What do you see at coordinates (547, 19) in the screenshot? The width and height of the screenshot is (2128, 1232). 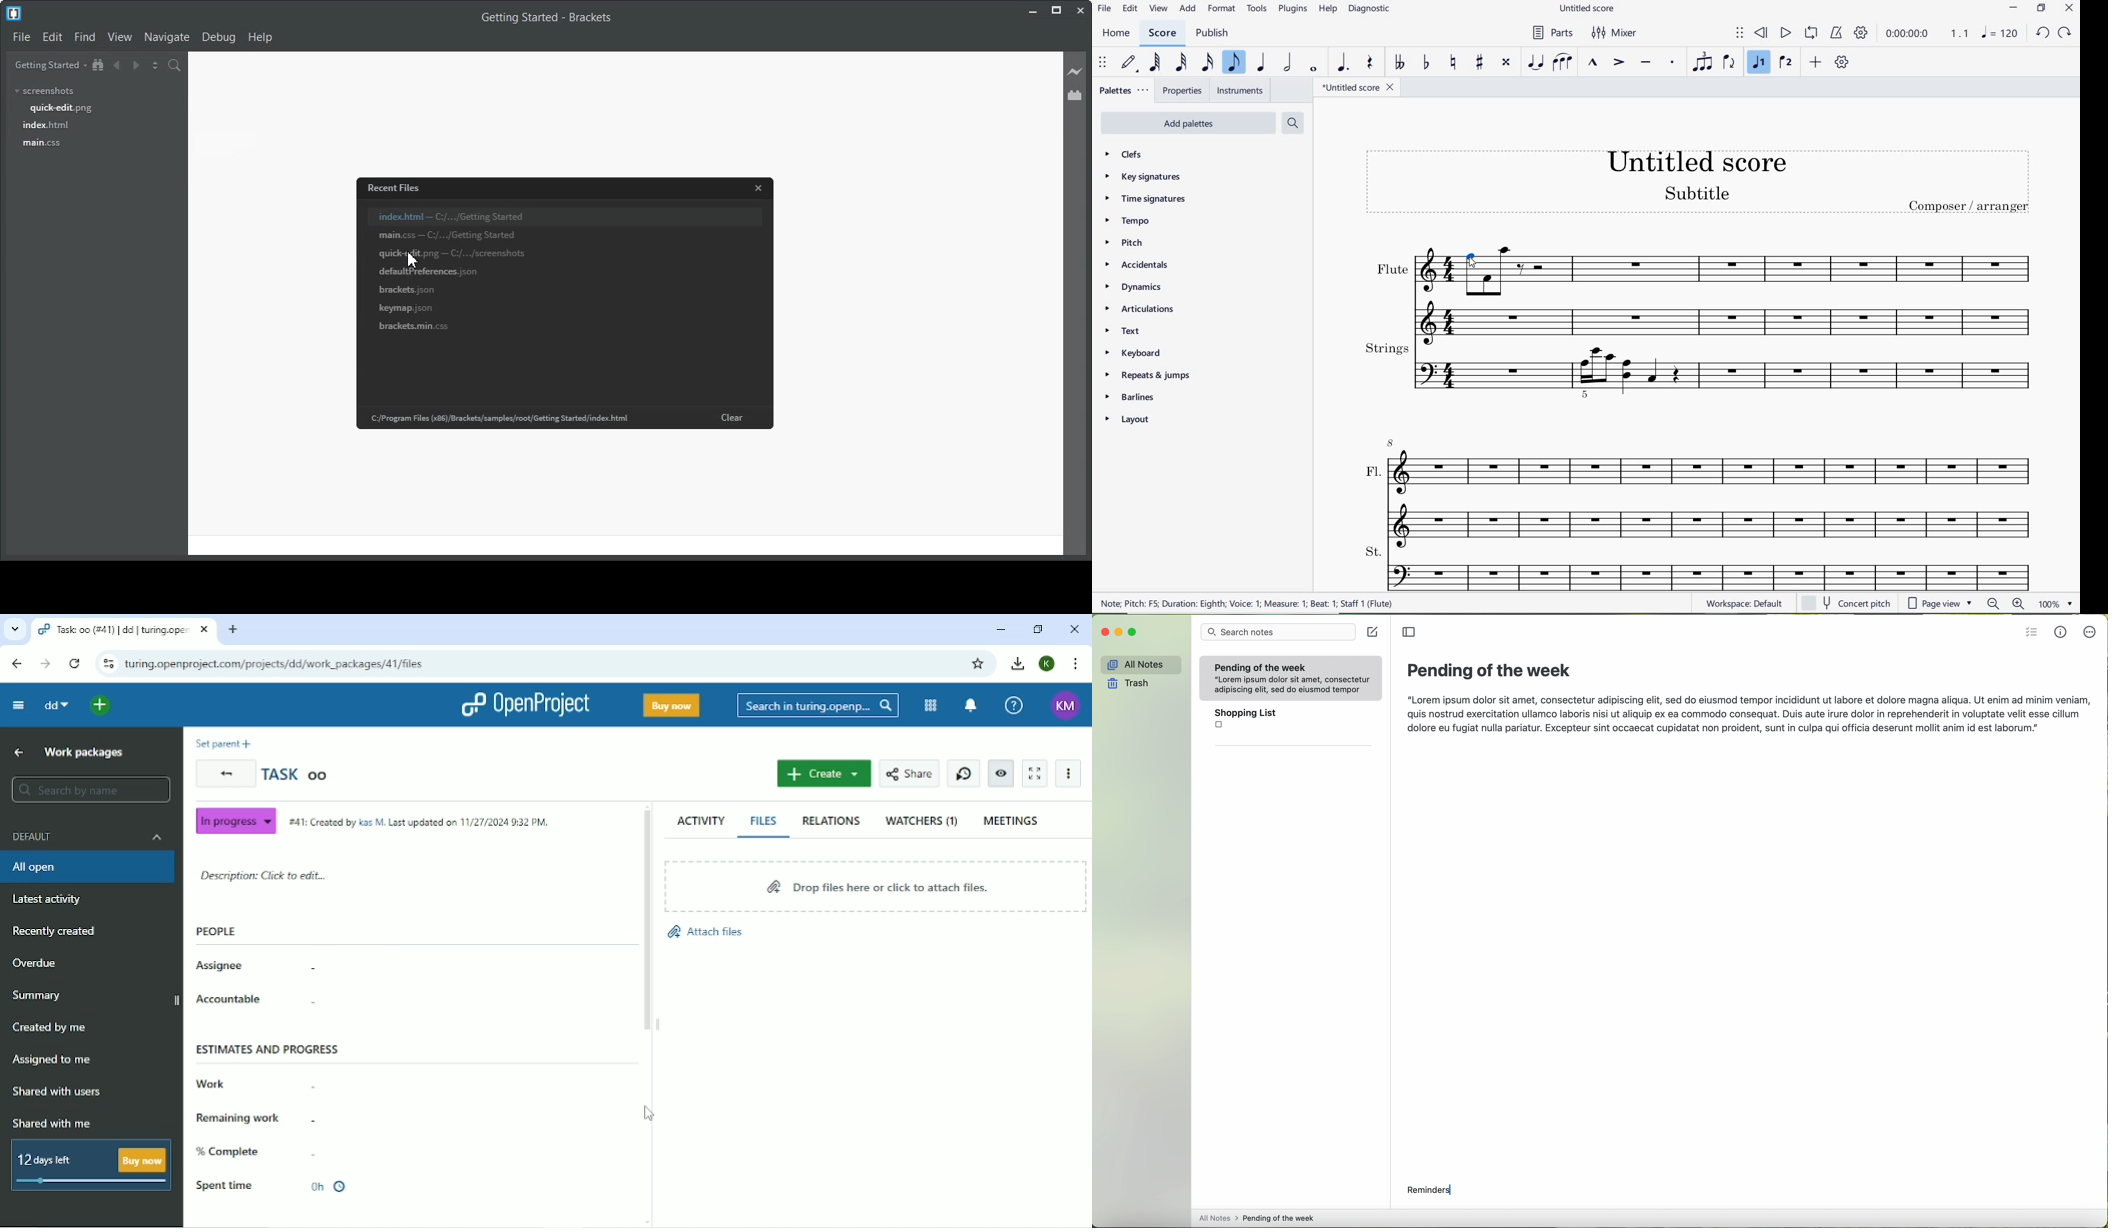 I see `Getting Started - Brackets` at bounding box center [547, 19].